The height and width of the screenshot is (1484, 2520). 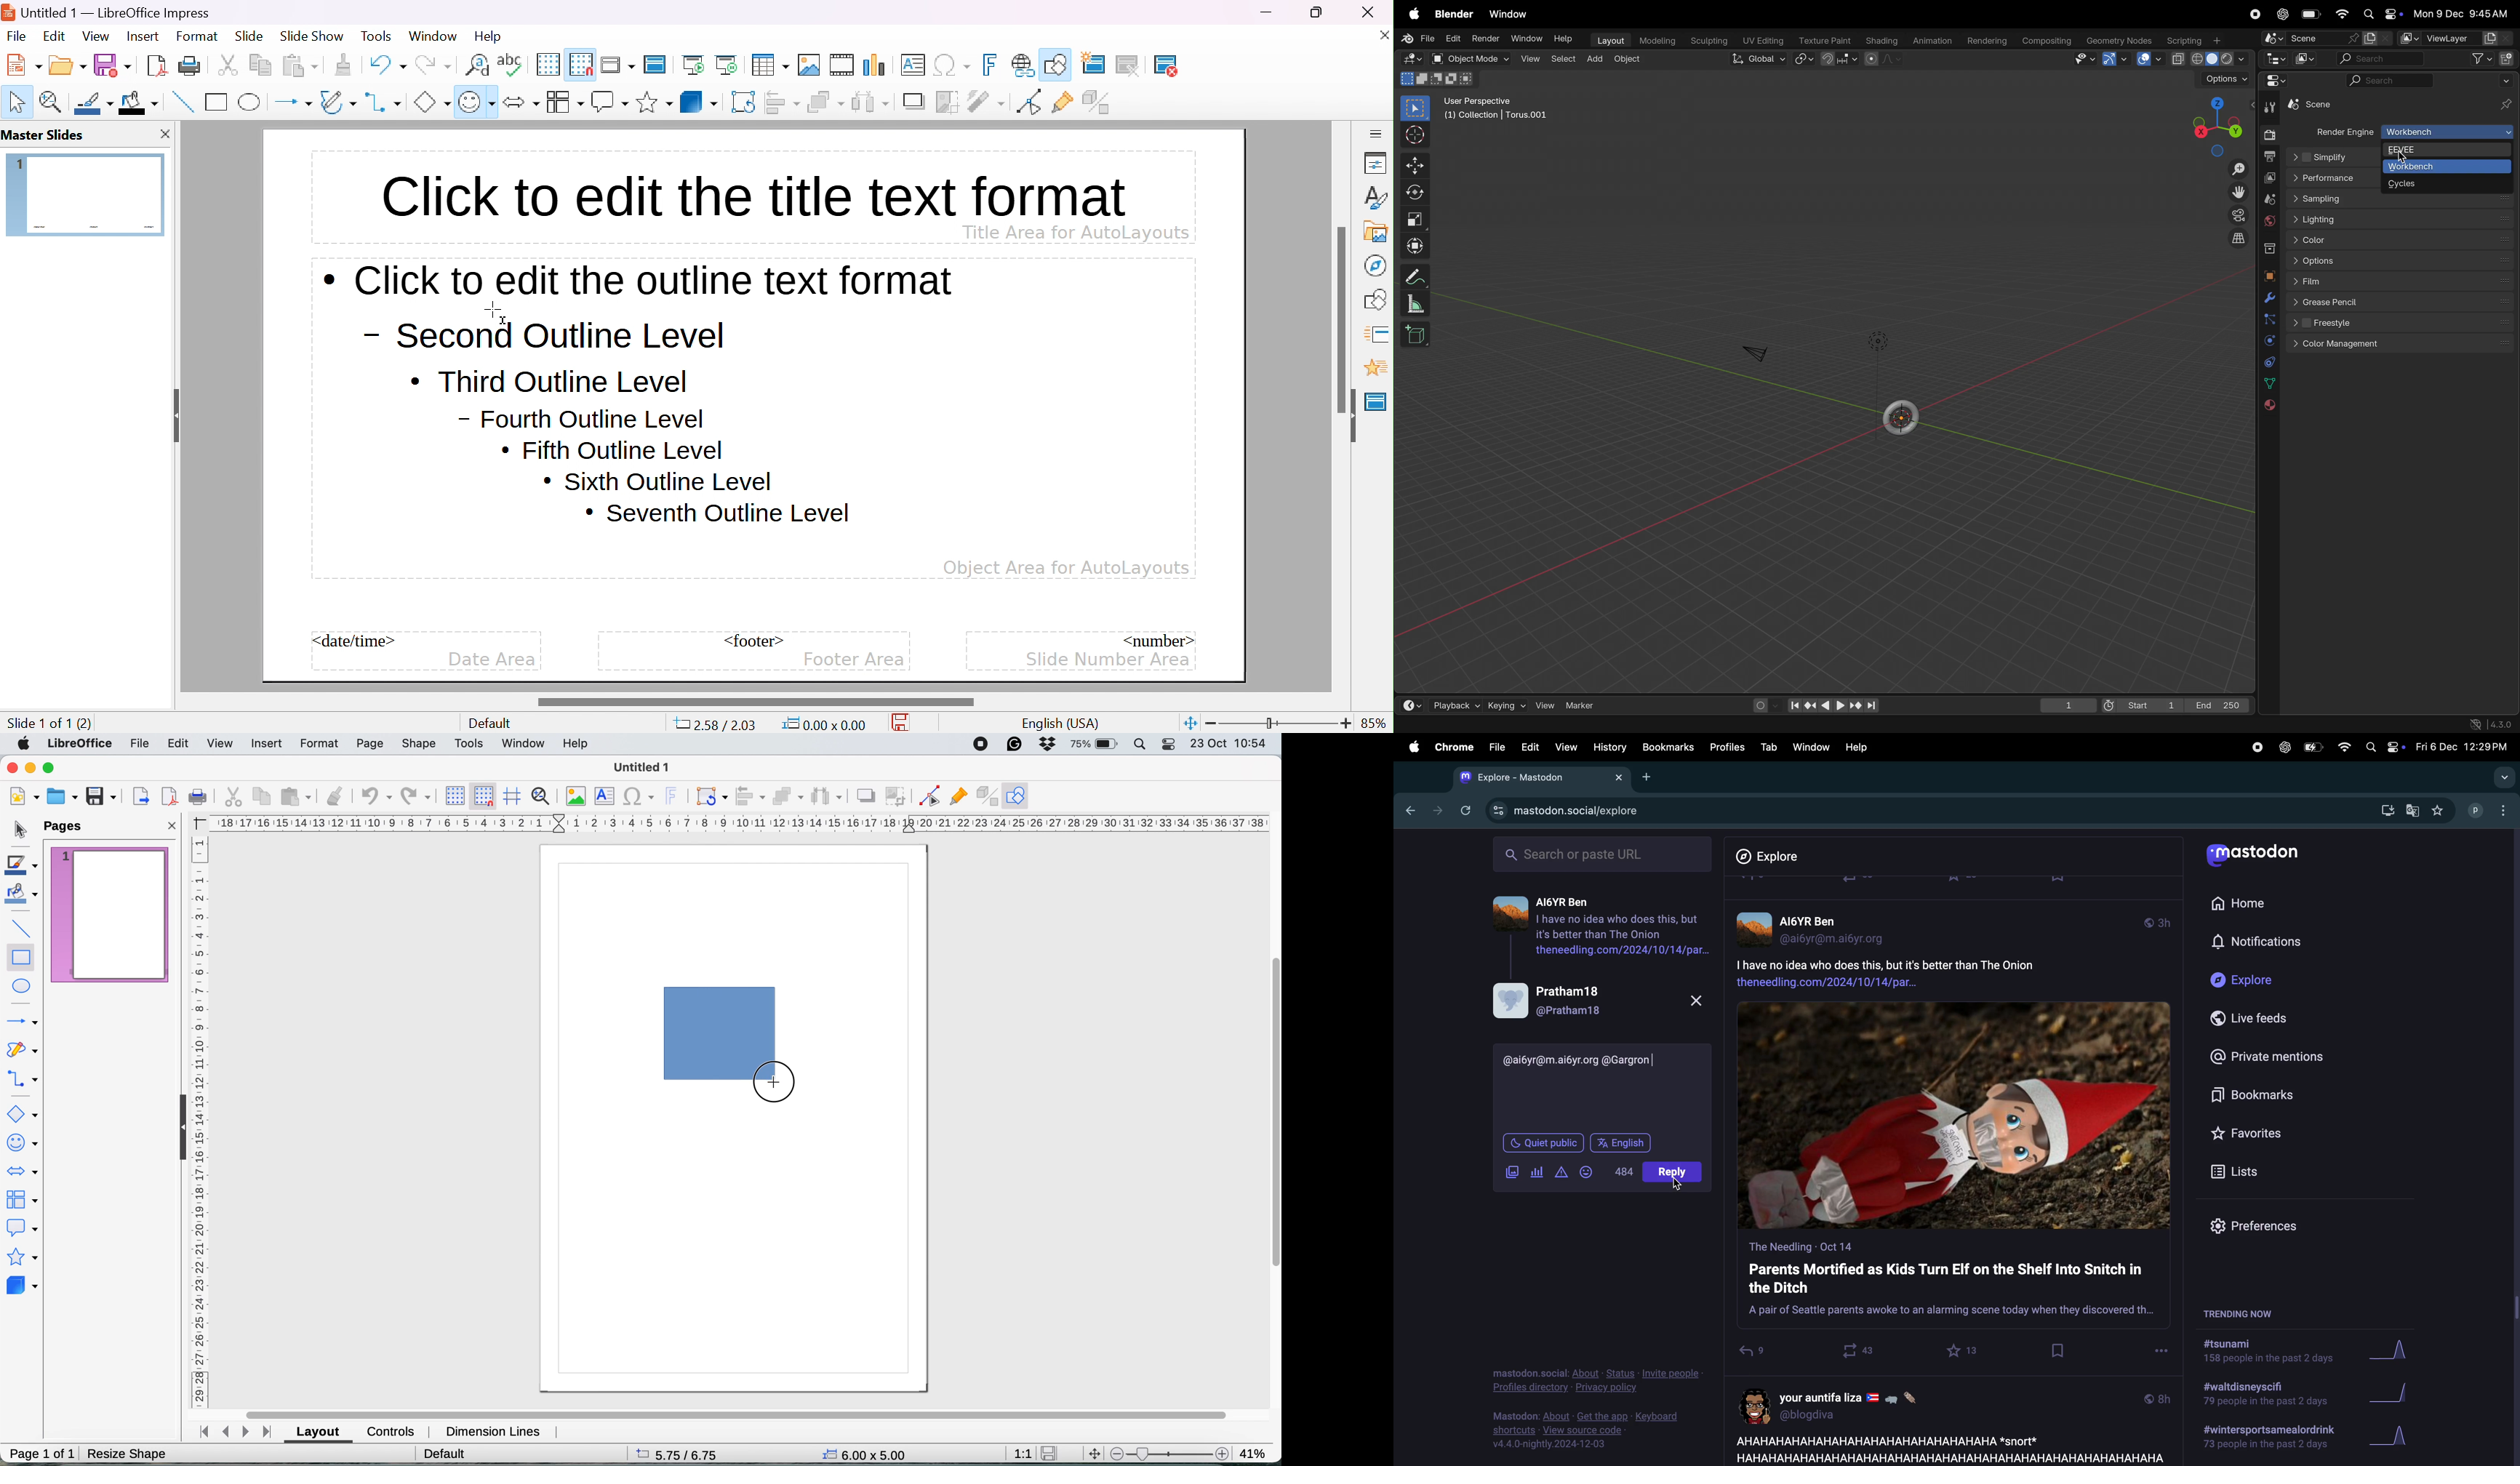 What do you see at coordinates (1537, 777) in the screenshot?
I see `mastodon tab` at bounding box center [1537, 777].